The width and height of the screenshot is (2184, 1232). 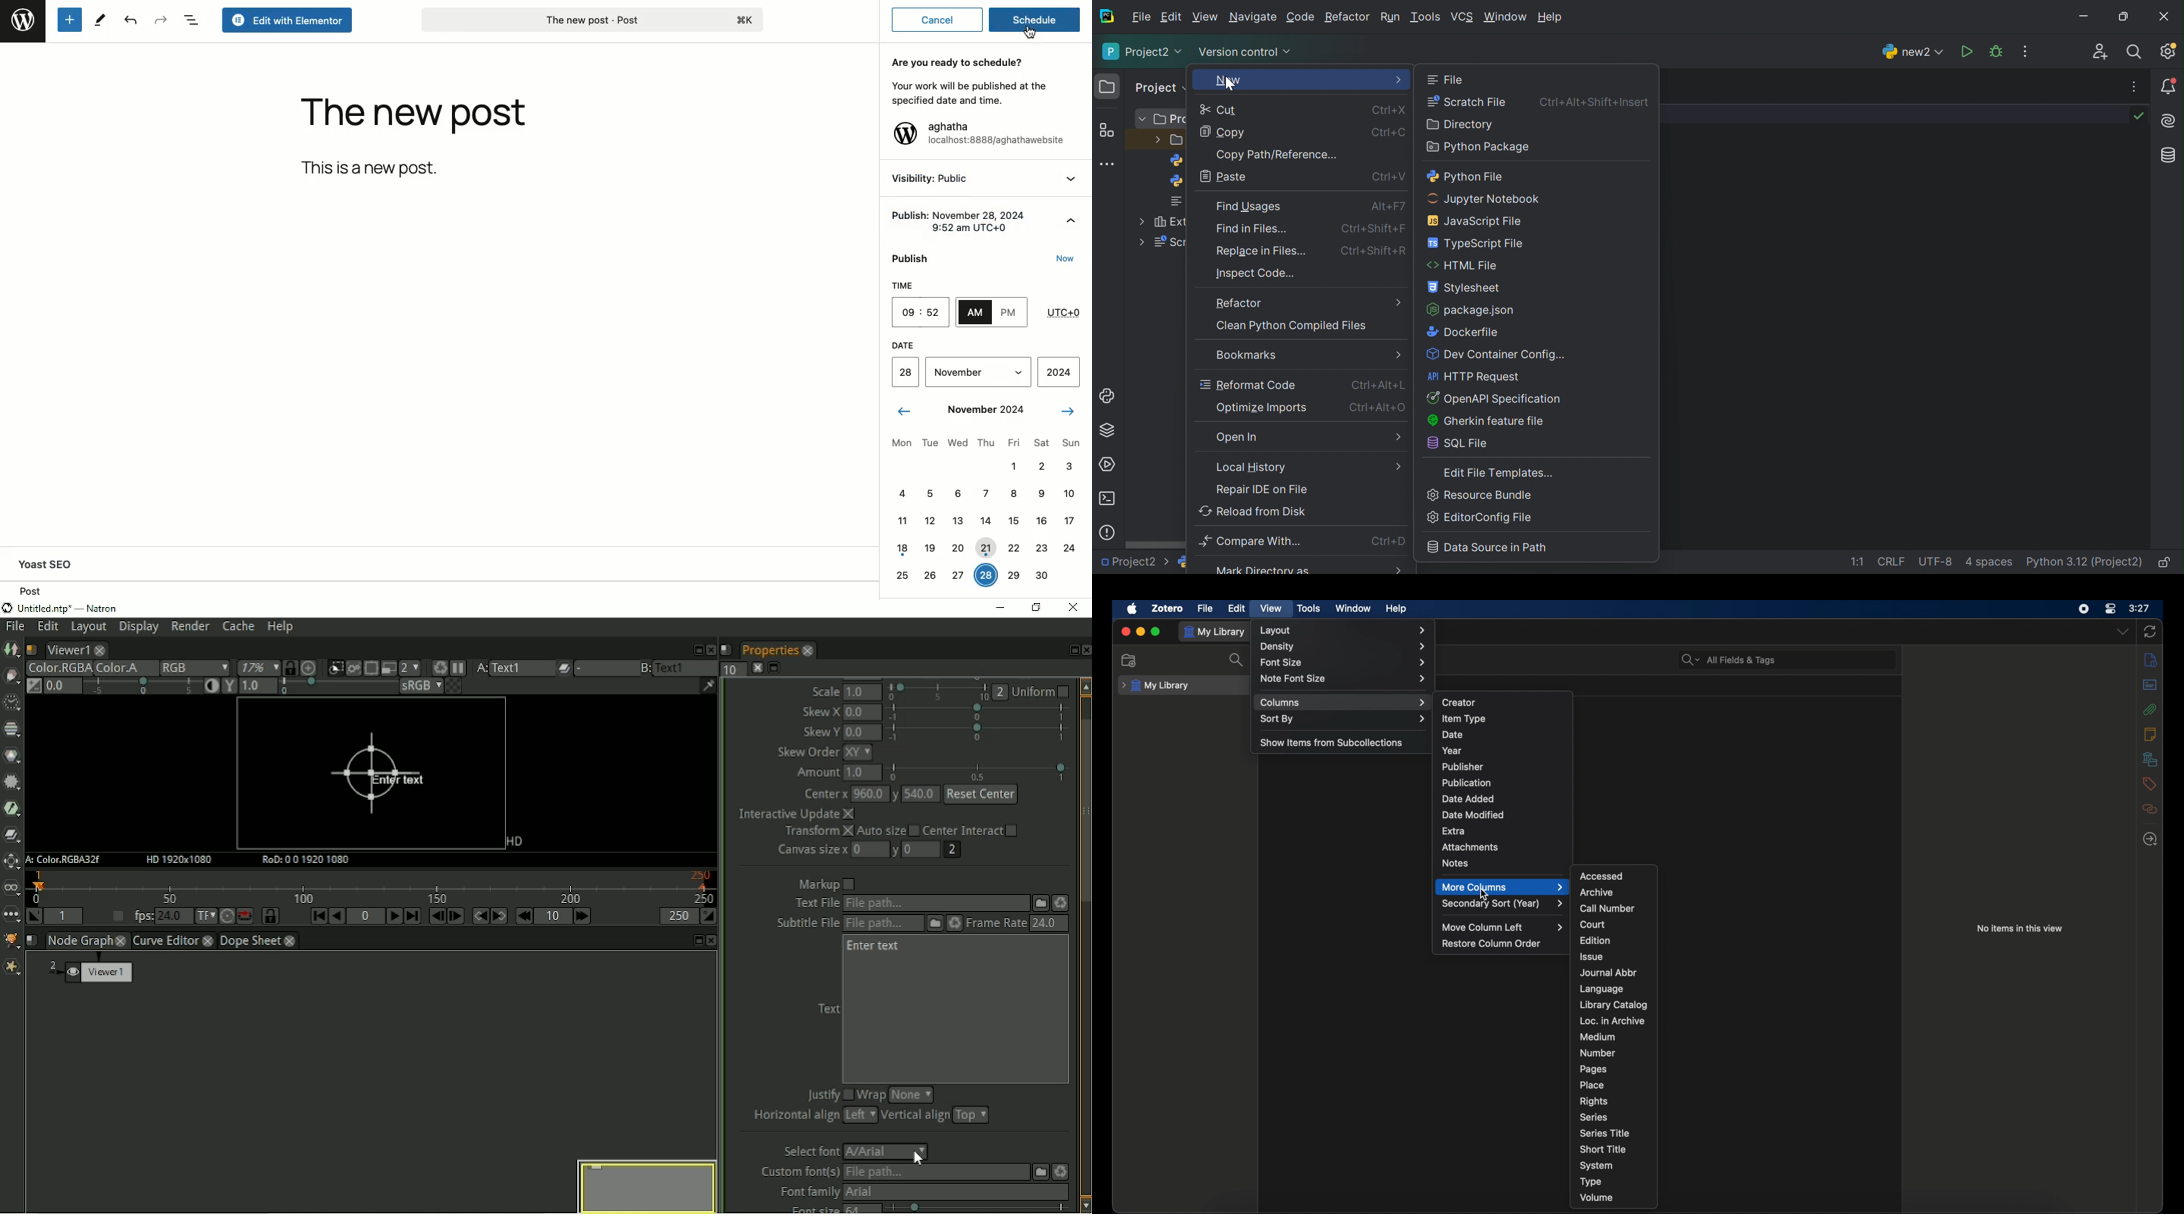 I want to click on Paste, so click(x=1225, y=177).